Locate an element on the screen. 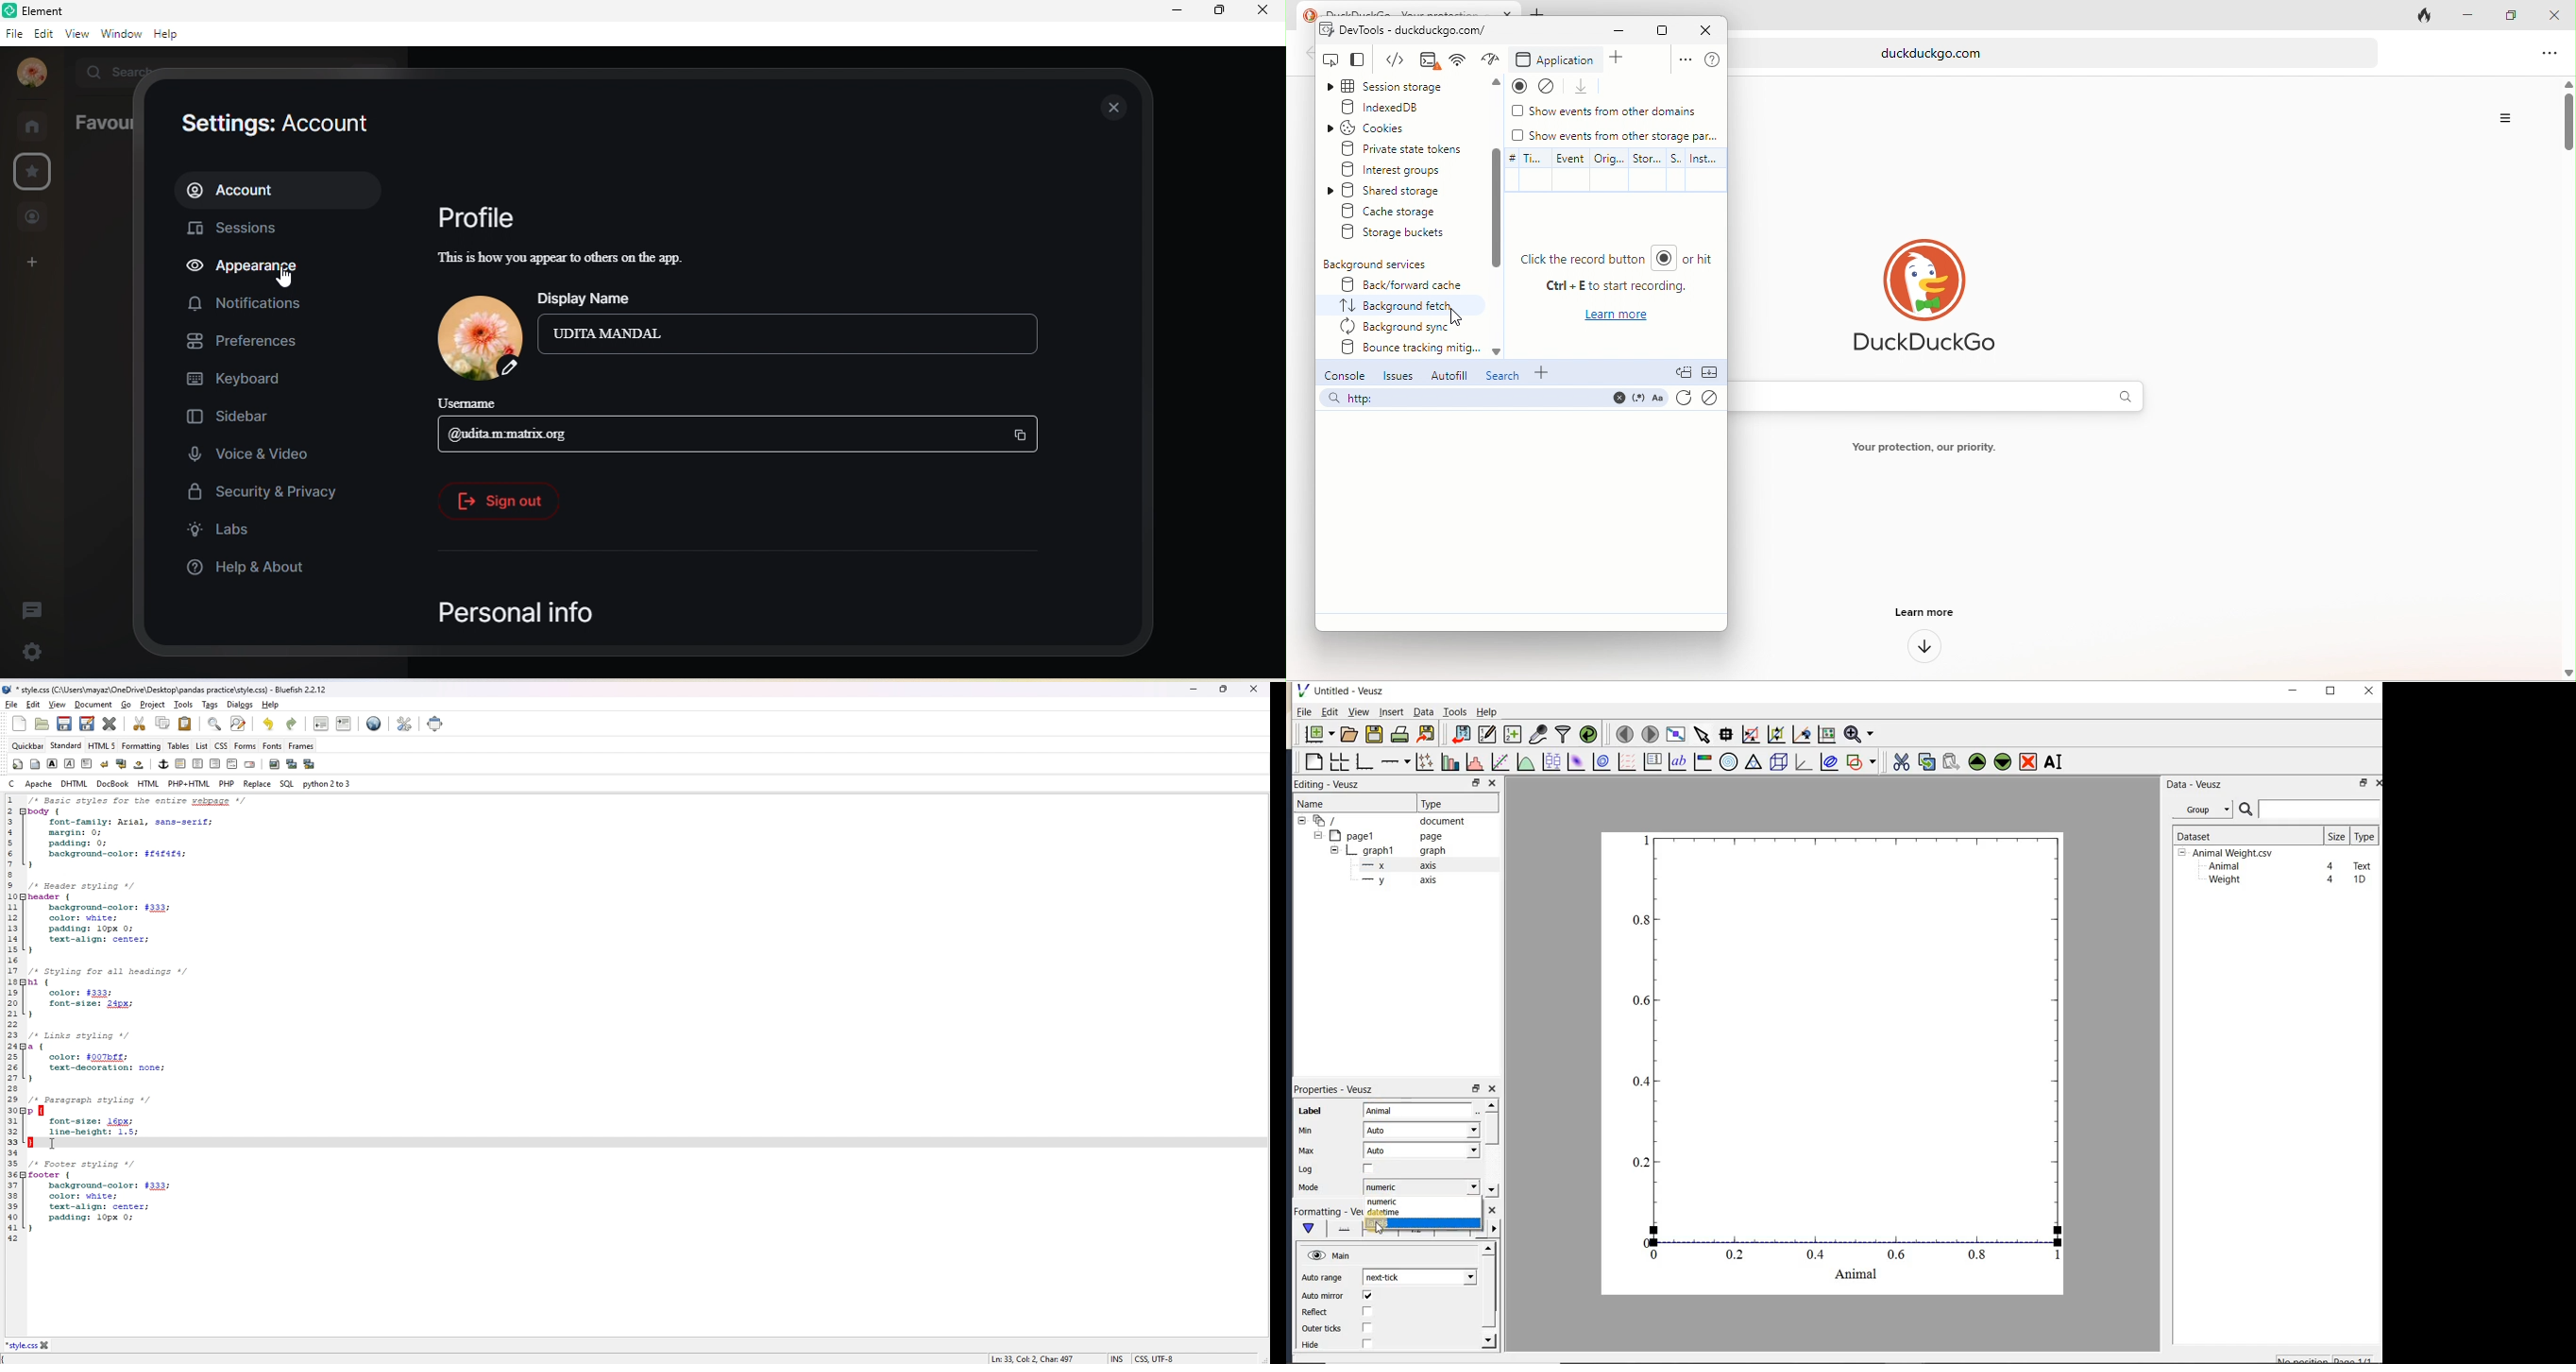 Image resolution: width=2576 pixels, height=1372 pixels. Data is located at coordinates (1423, 711).